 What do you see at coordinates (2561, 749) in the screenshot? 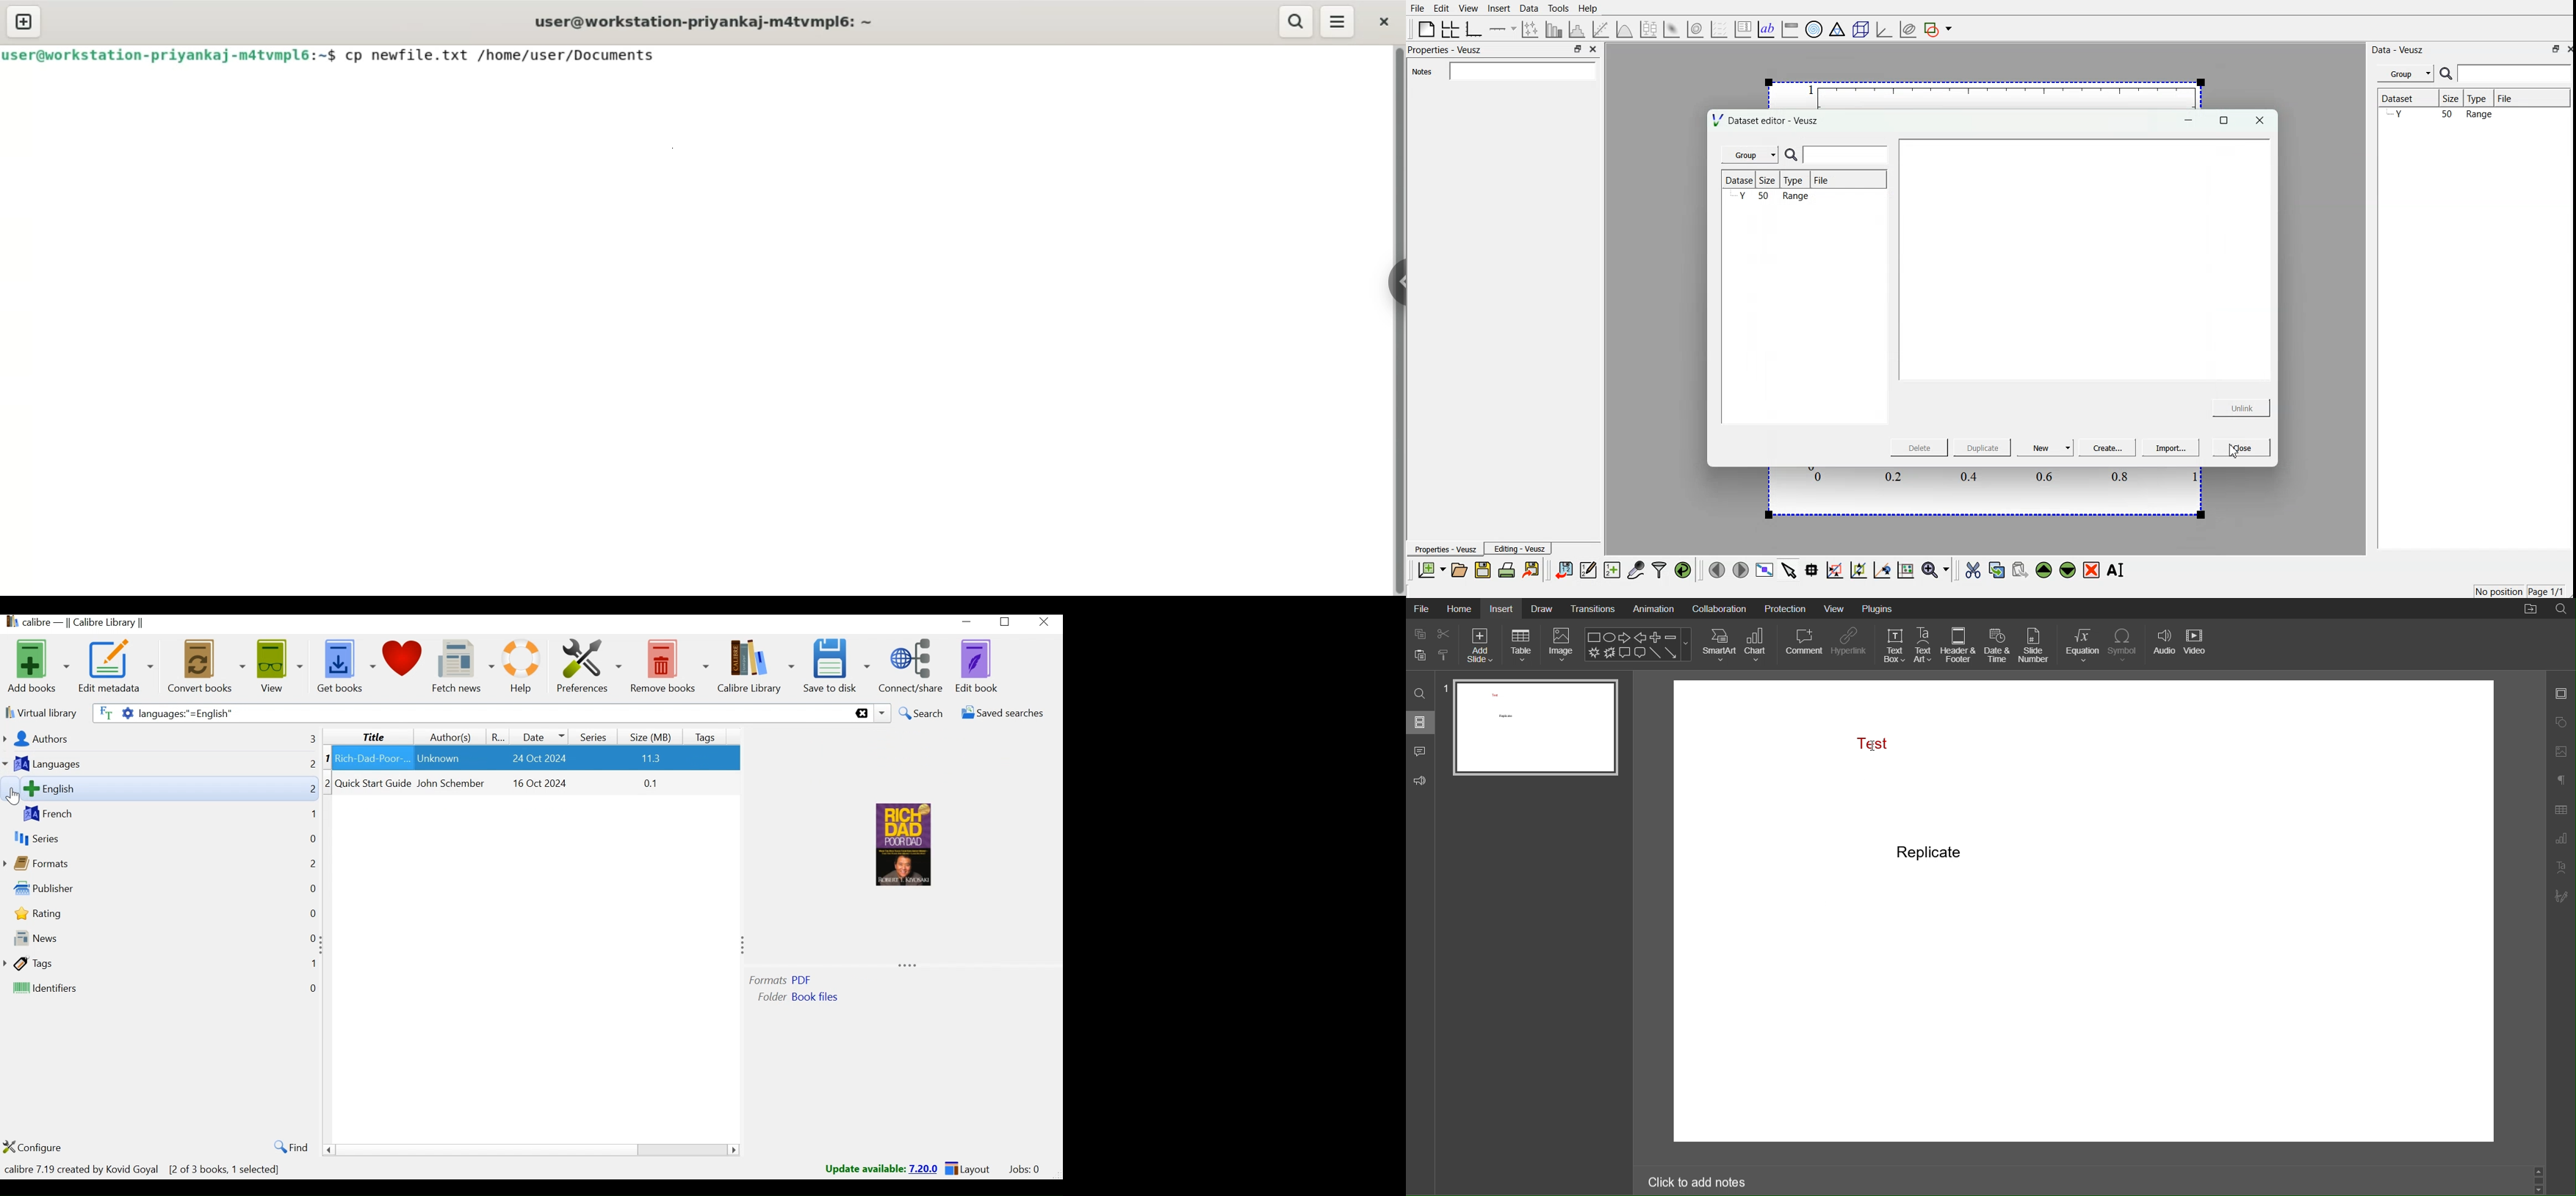
I see `Images` at bounding box center [2561, 749].